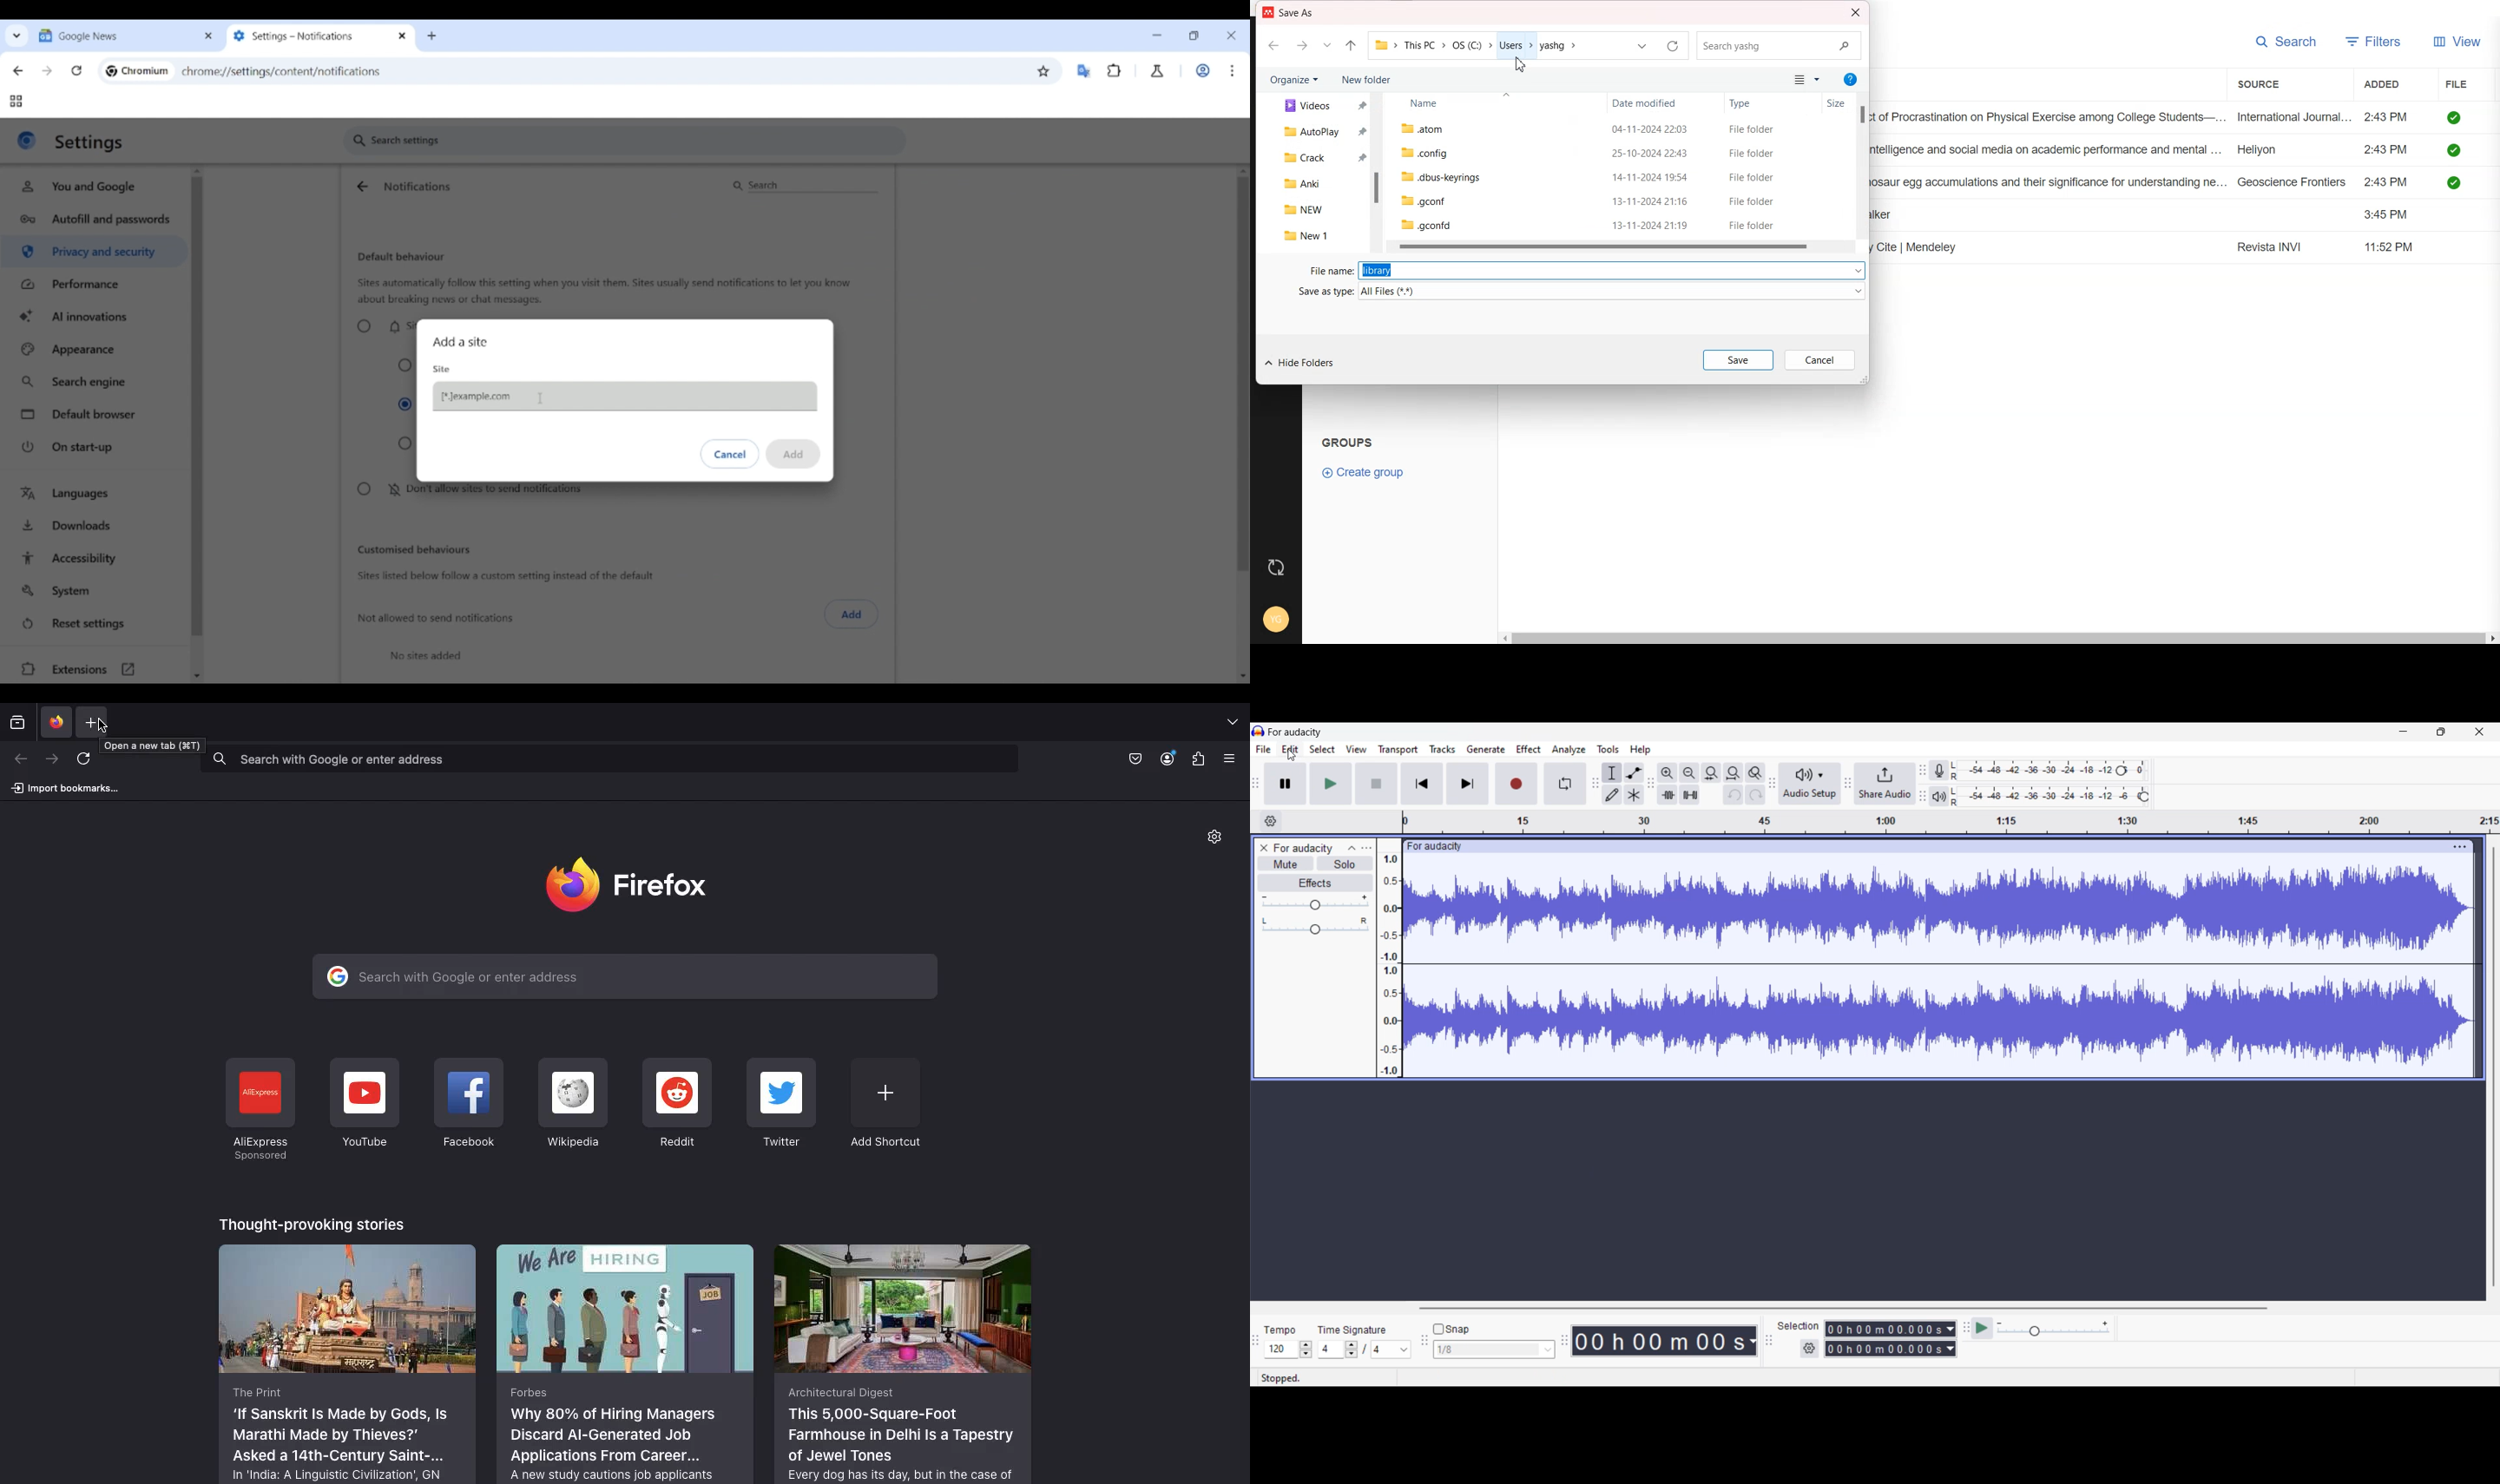 This screenshot has width=2520, height=1484. Describe the element at coordinates (1290, 749) in the screenshot. I see `Edit menu` at that location.